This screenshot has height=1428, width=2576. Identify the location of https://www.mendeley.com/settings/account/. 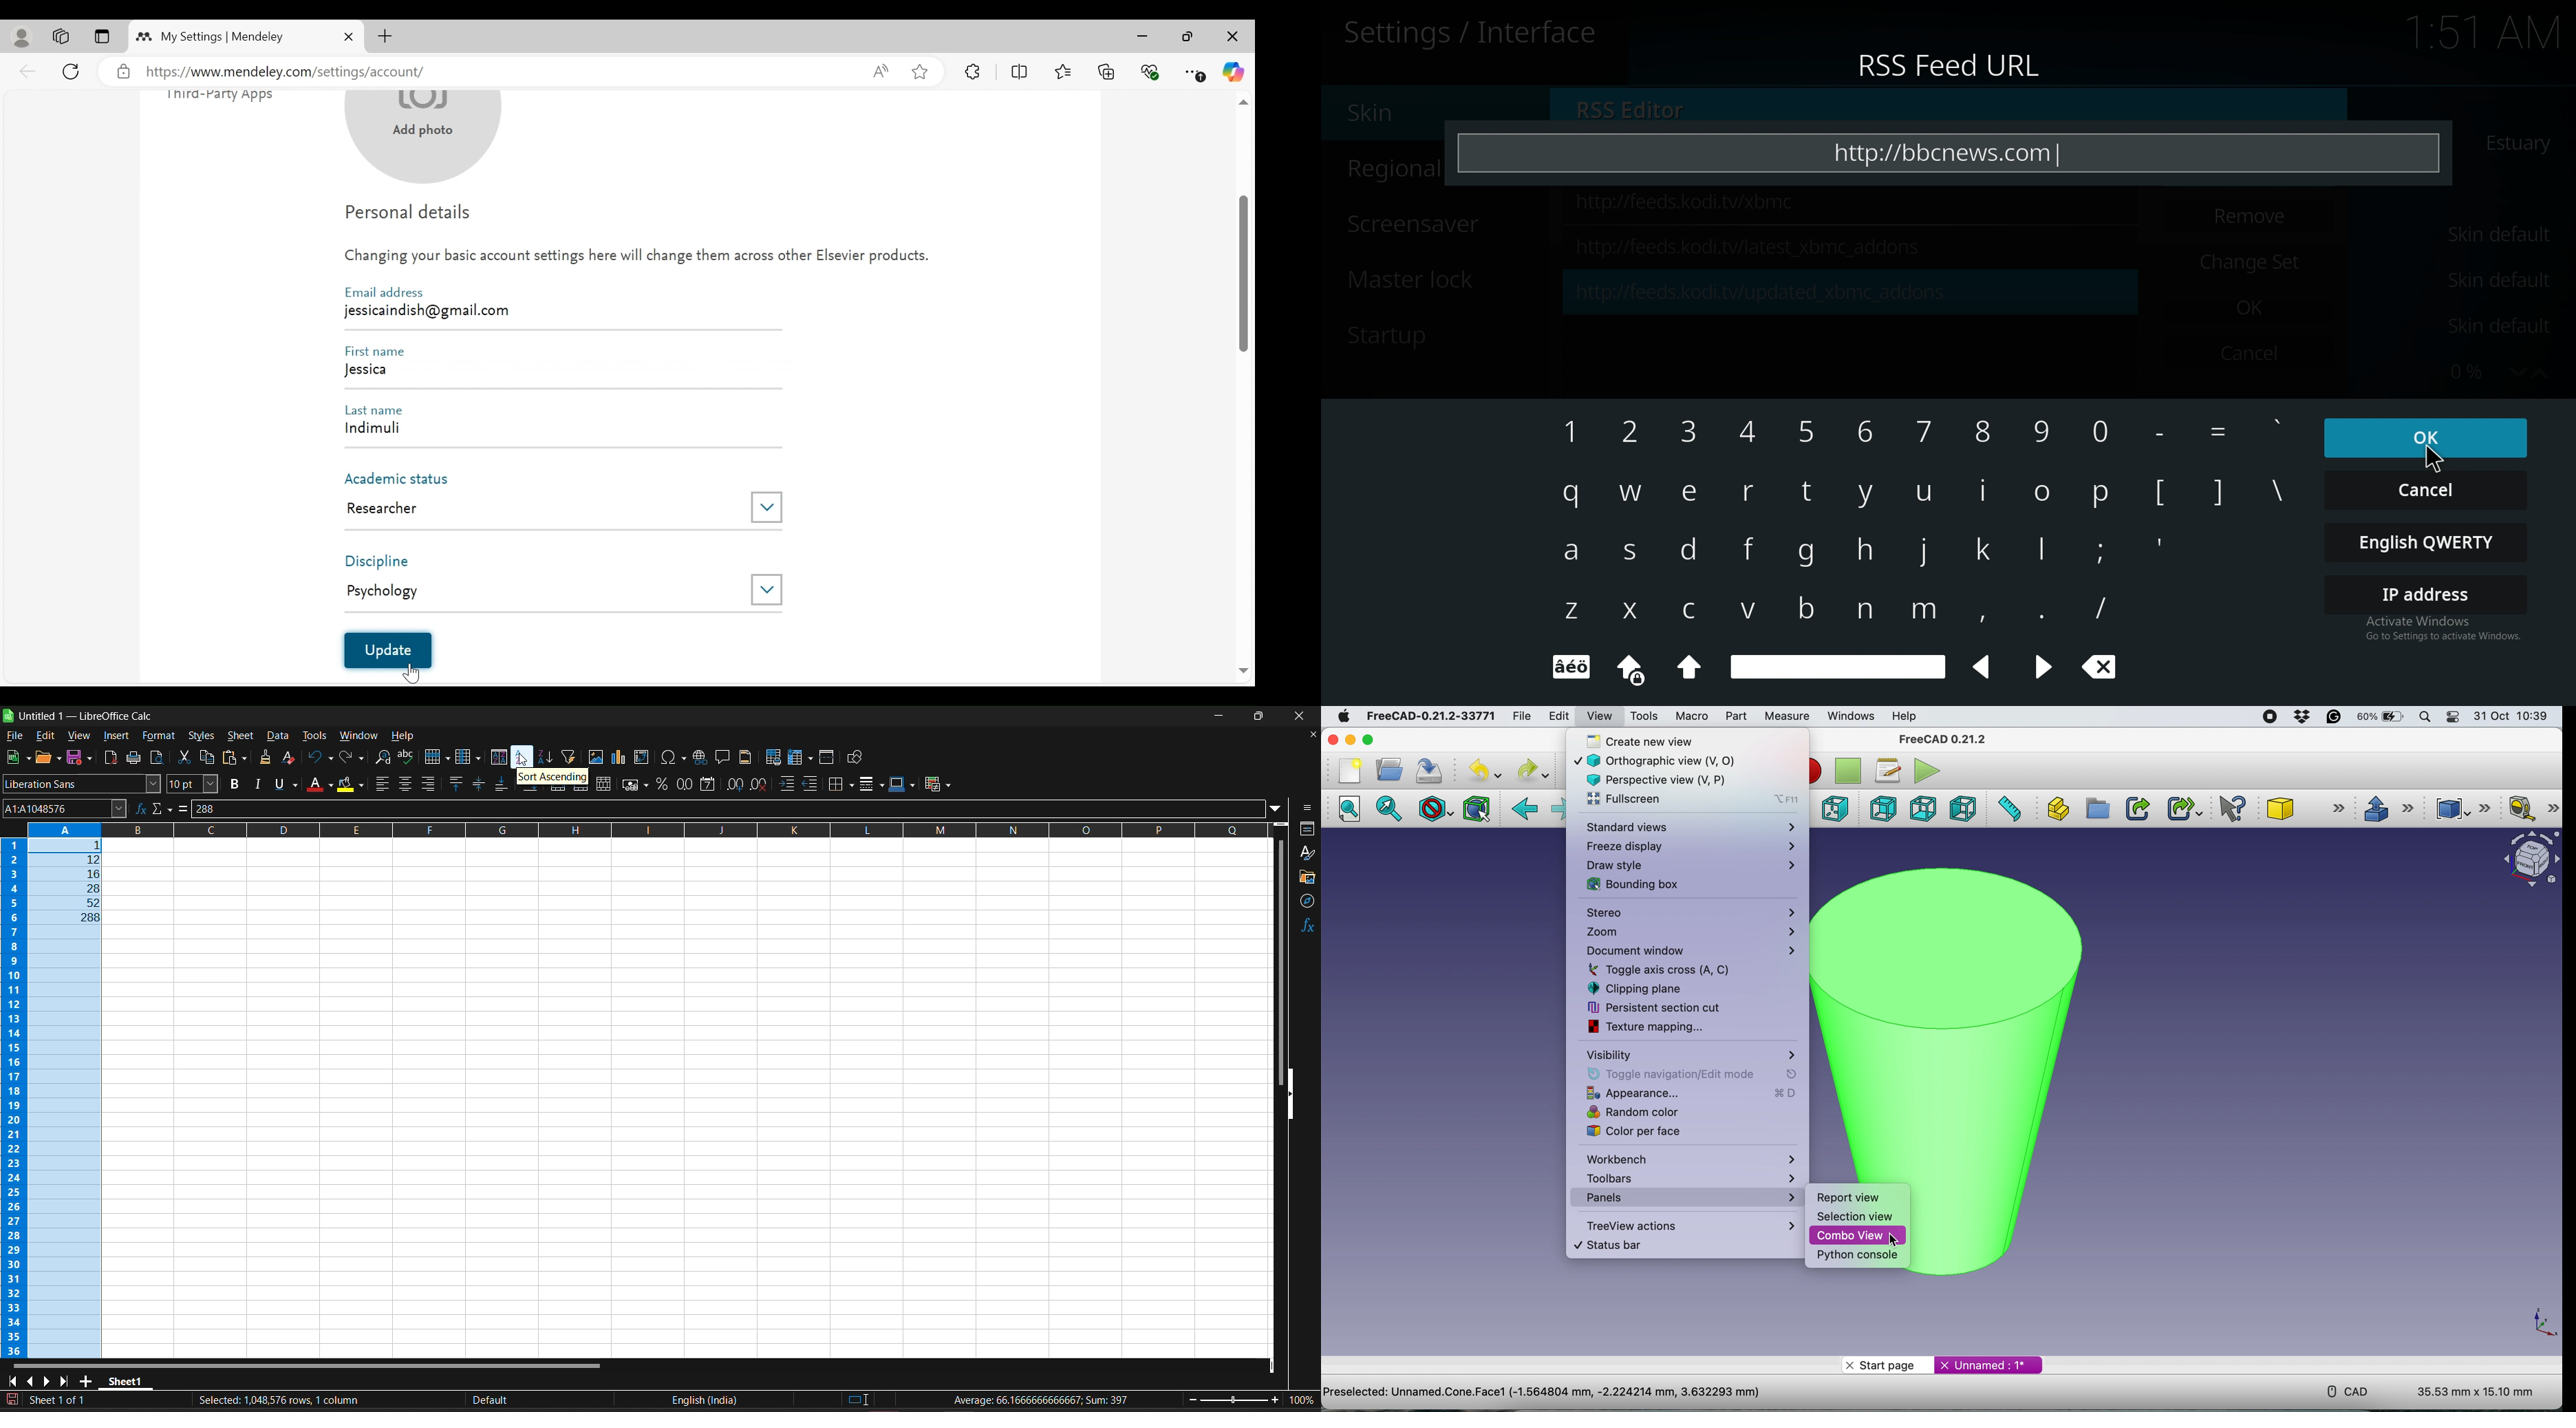
(498, 73).